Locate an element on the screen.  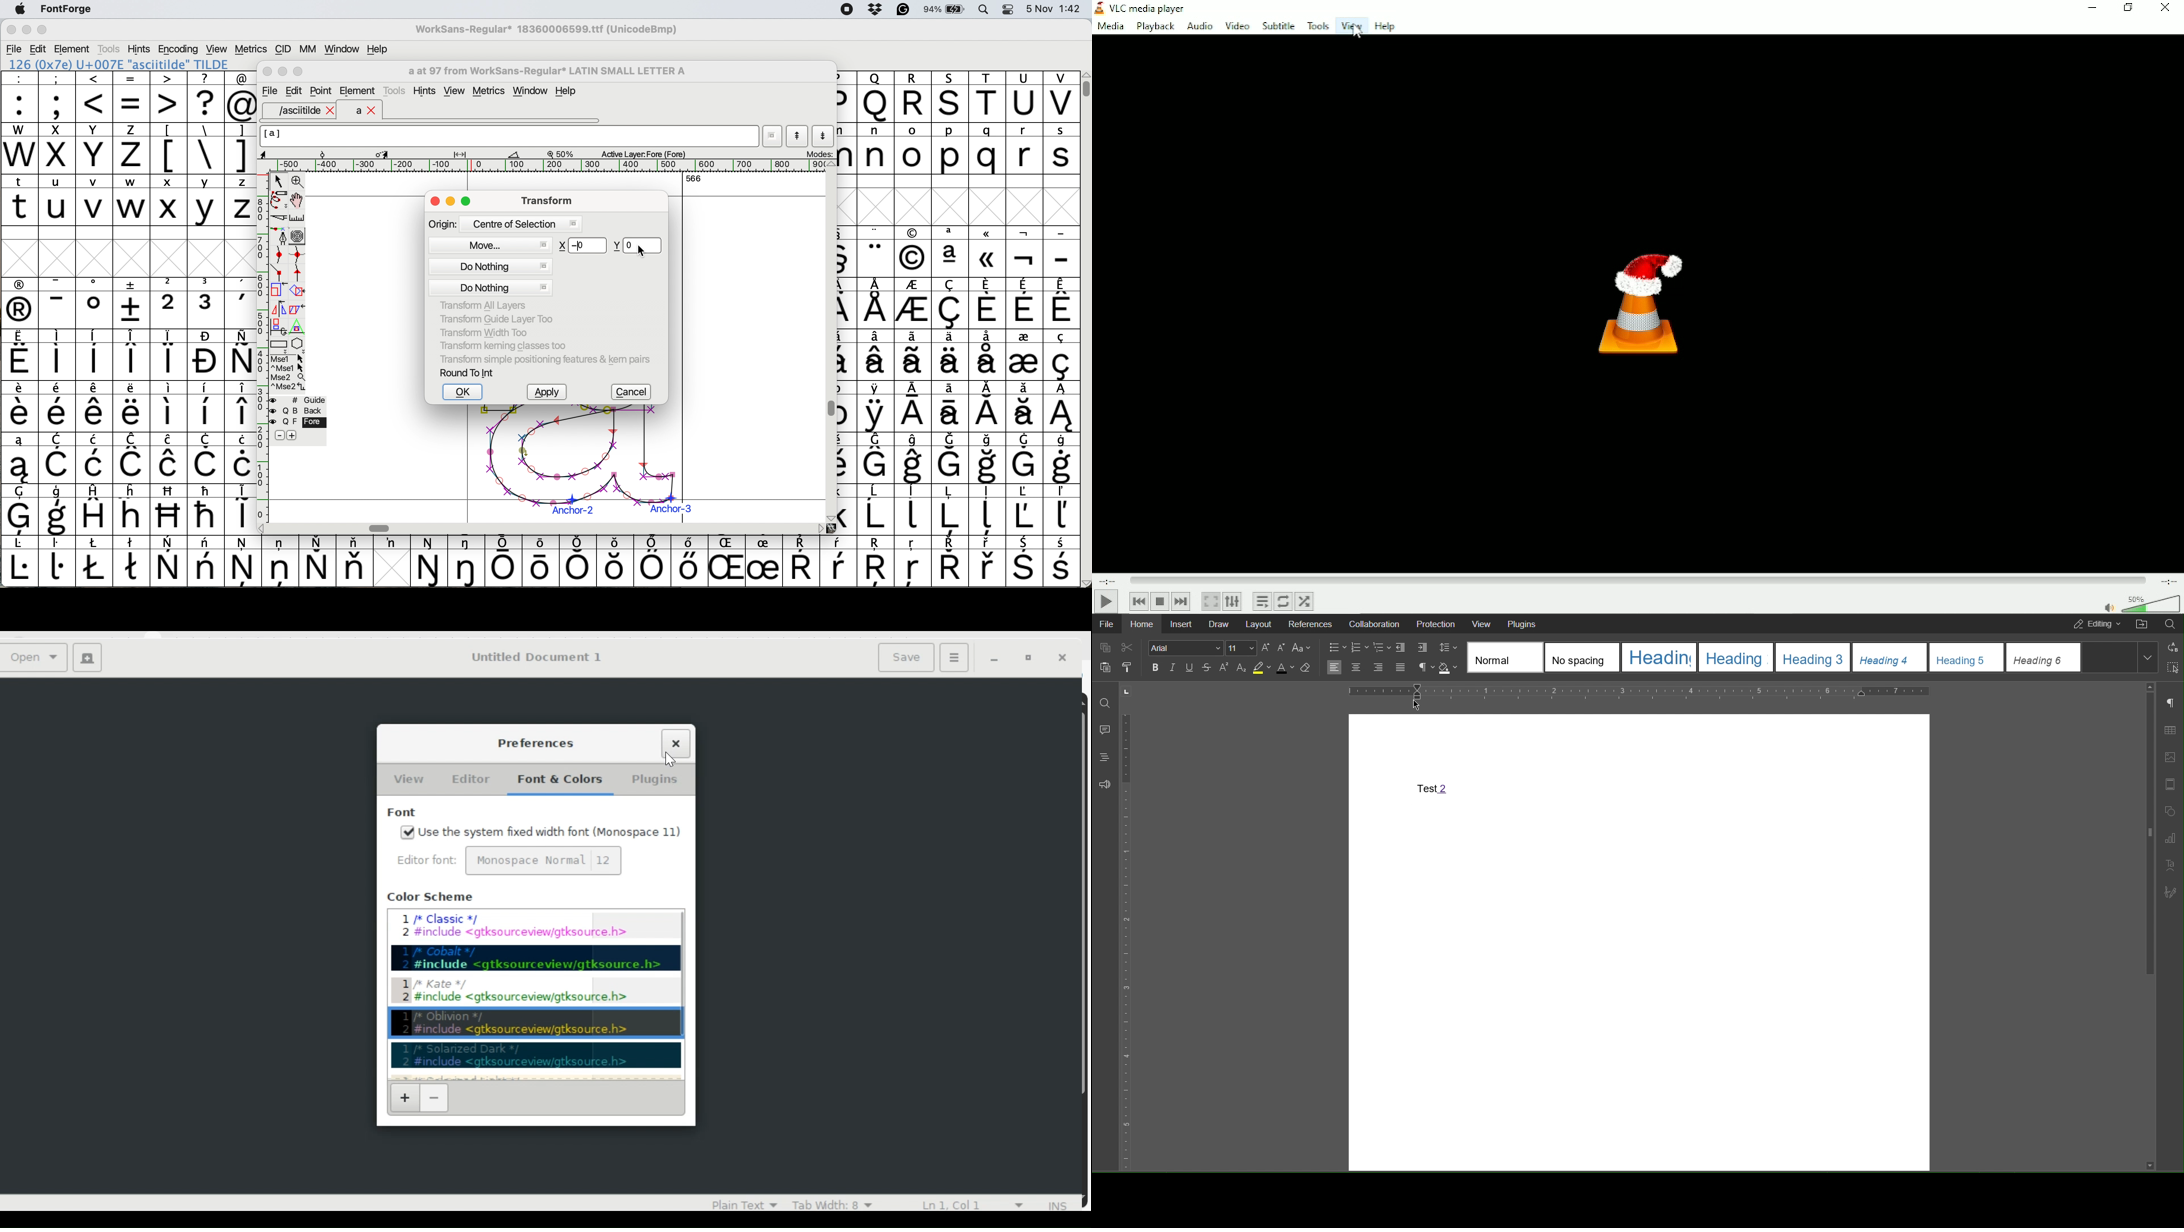
Superscript is located at coordinates (1222, 667).